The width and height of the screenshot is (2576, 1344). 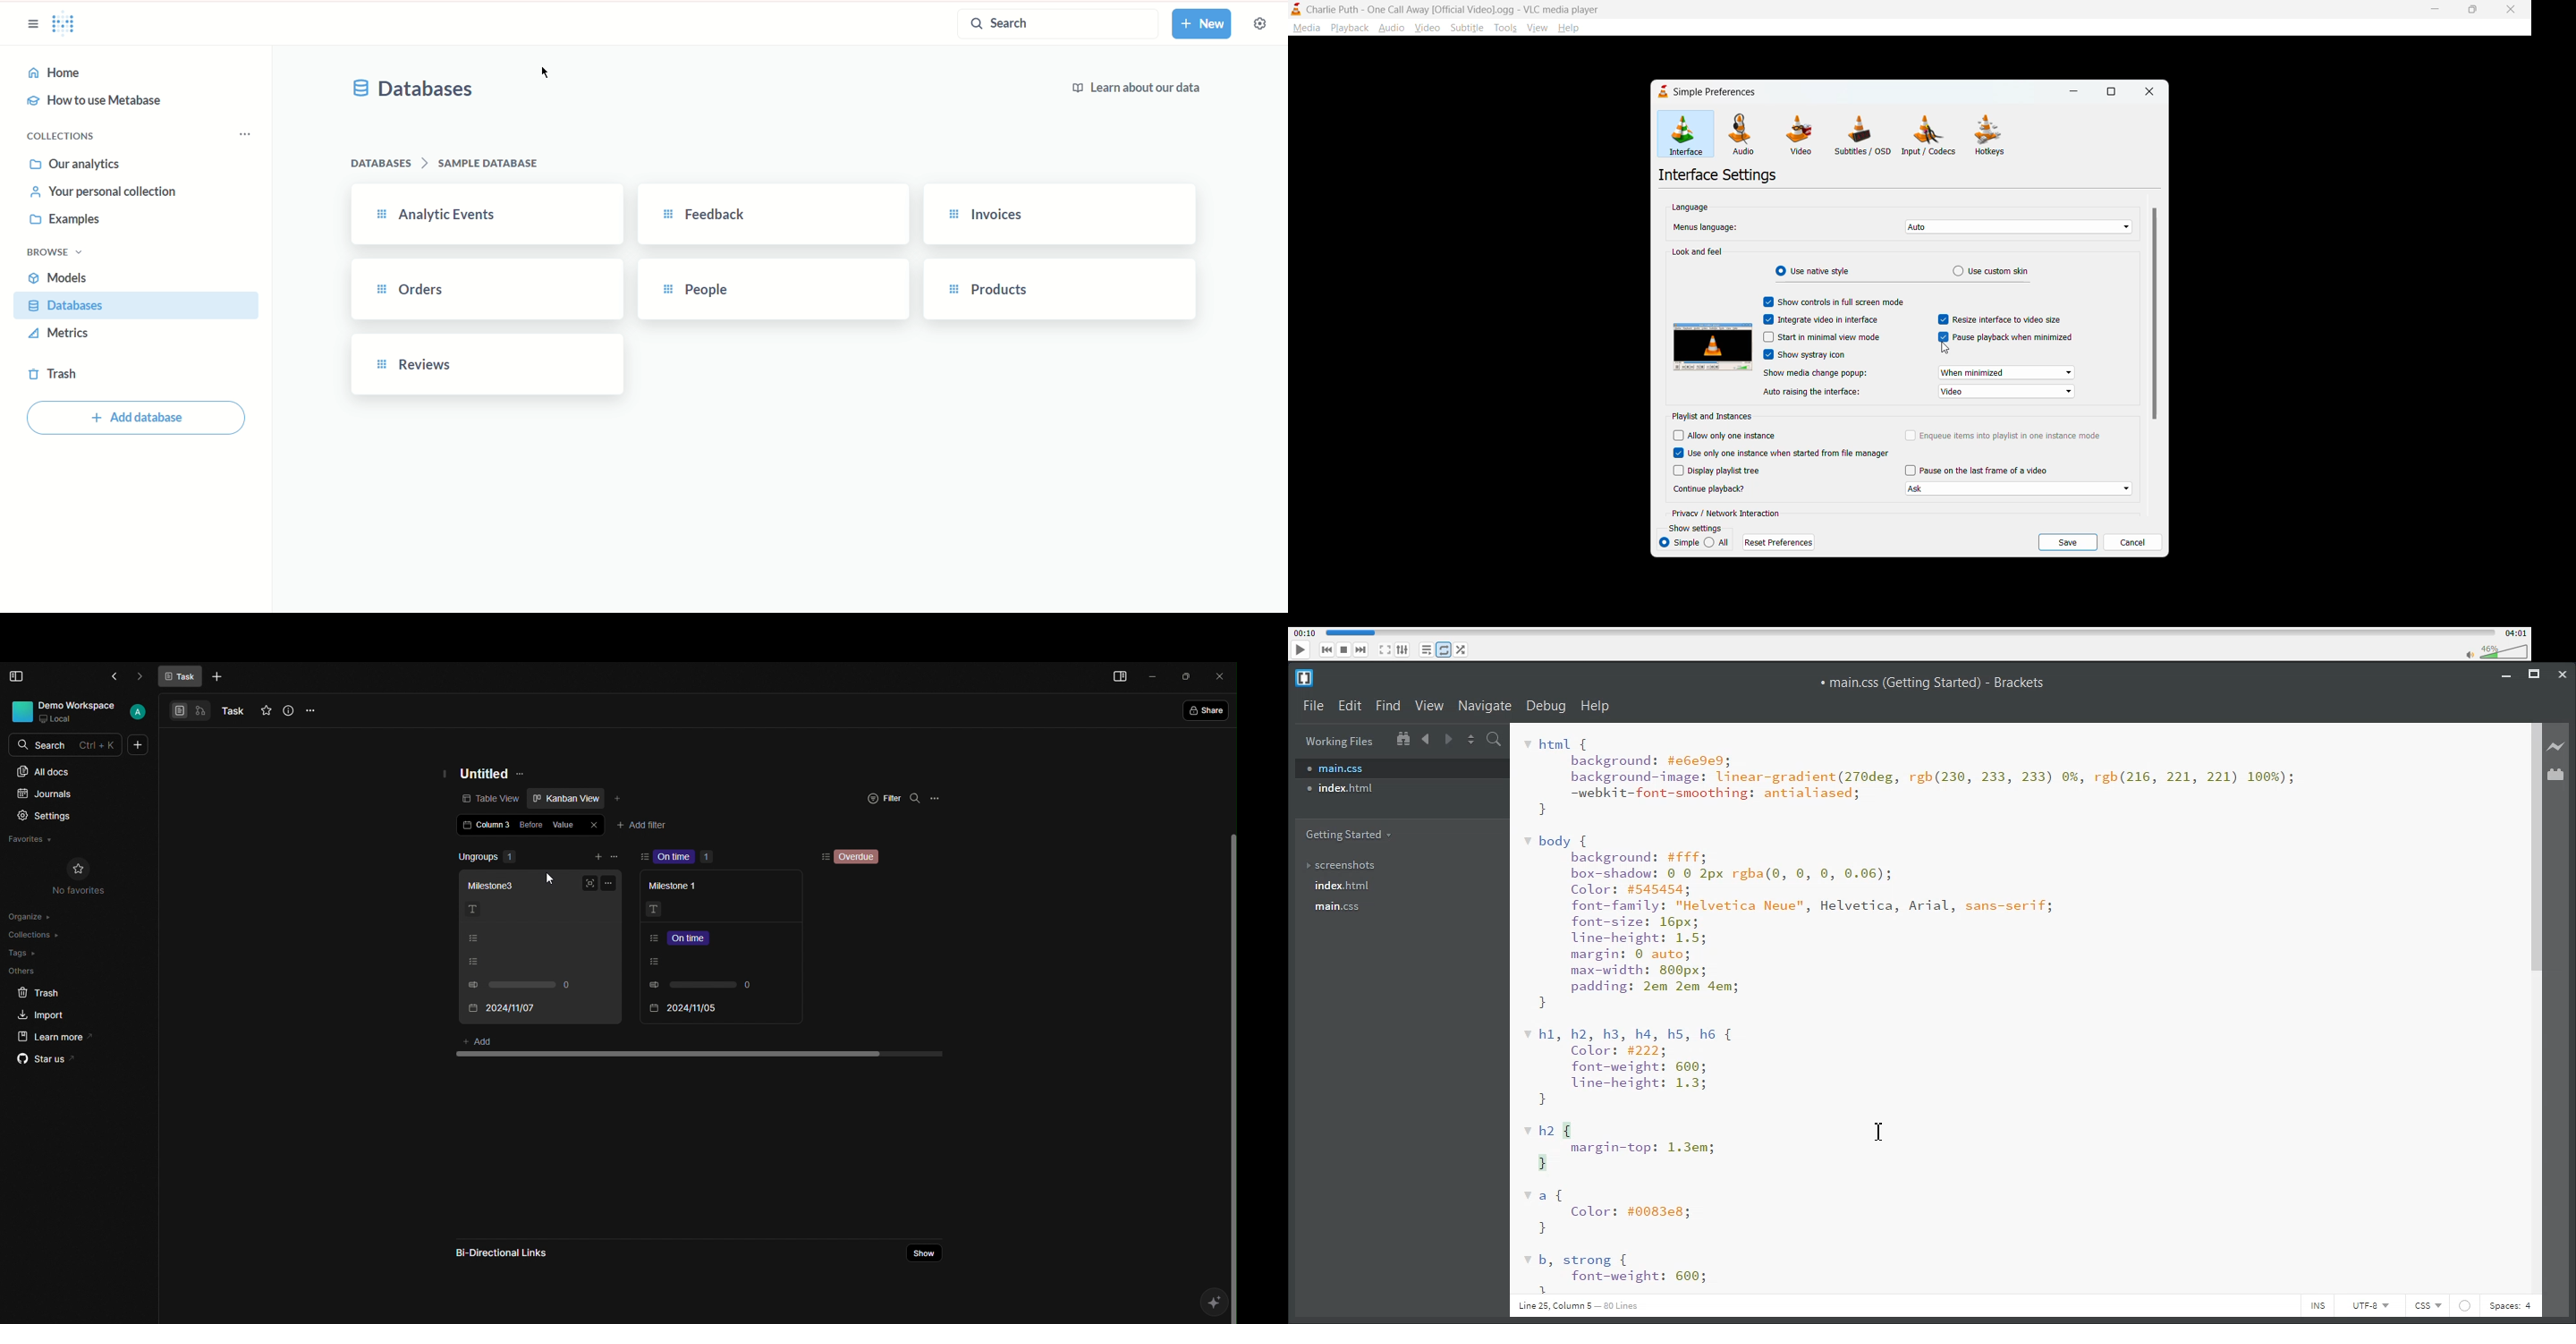 What do you see at coordinates (1623, 1148) in the screenshot?
I see `h2 {
margin-top: 1.3em;
3` at bounding box center [1623, 1148].